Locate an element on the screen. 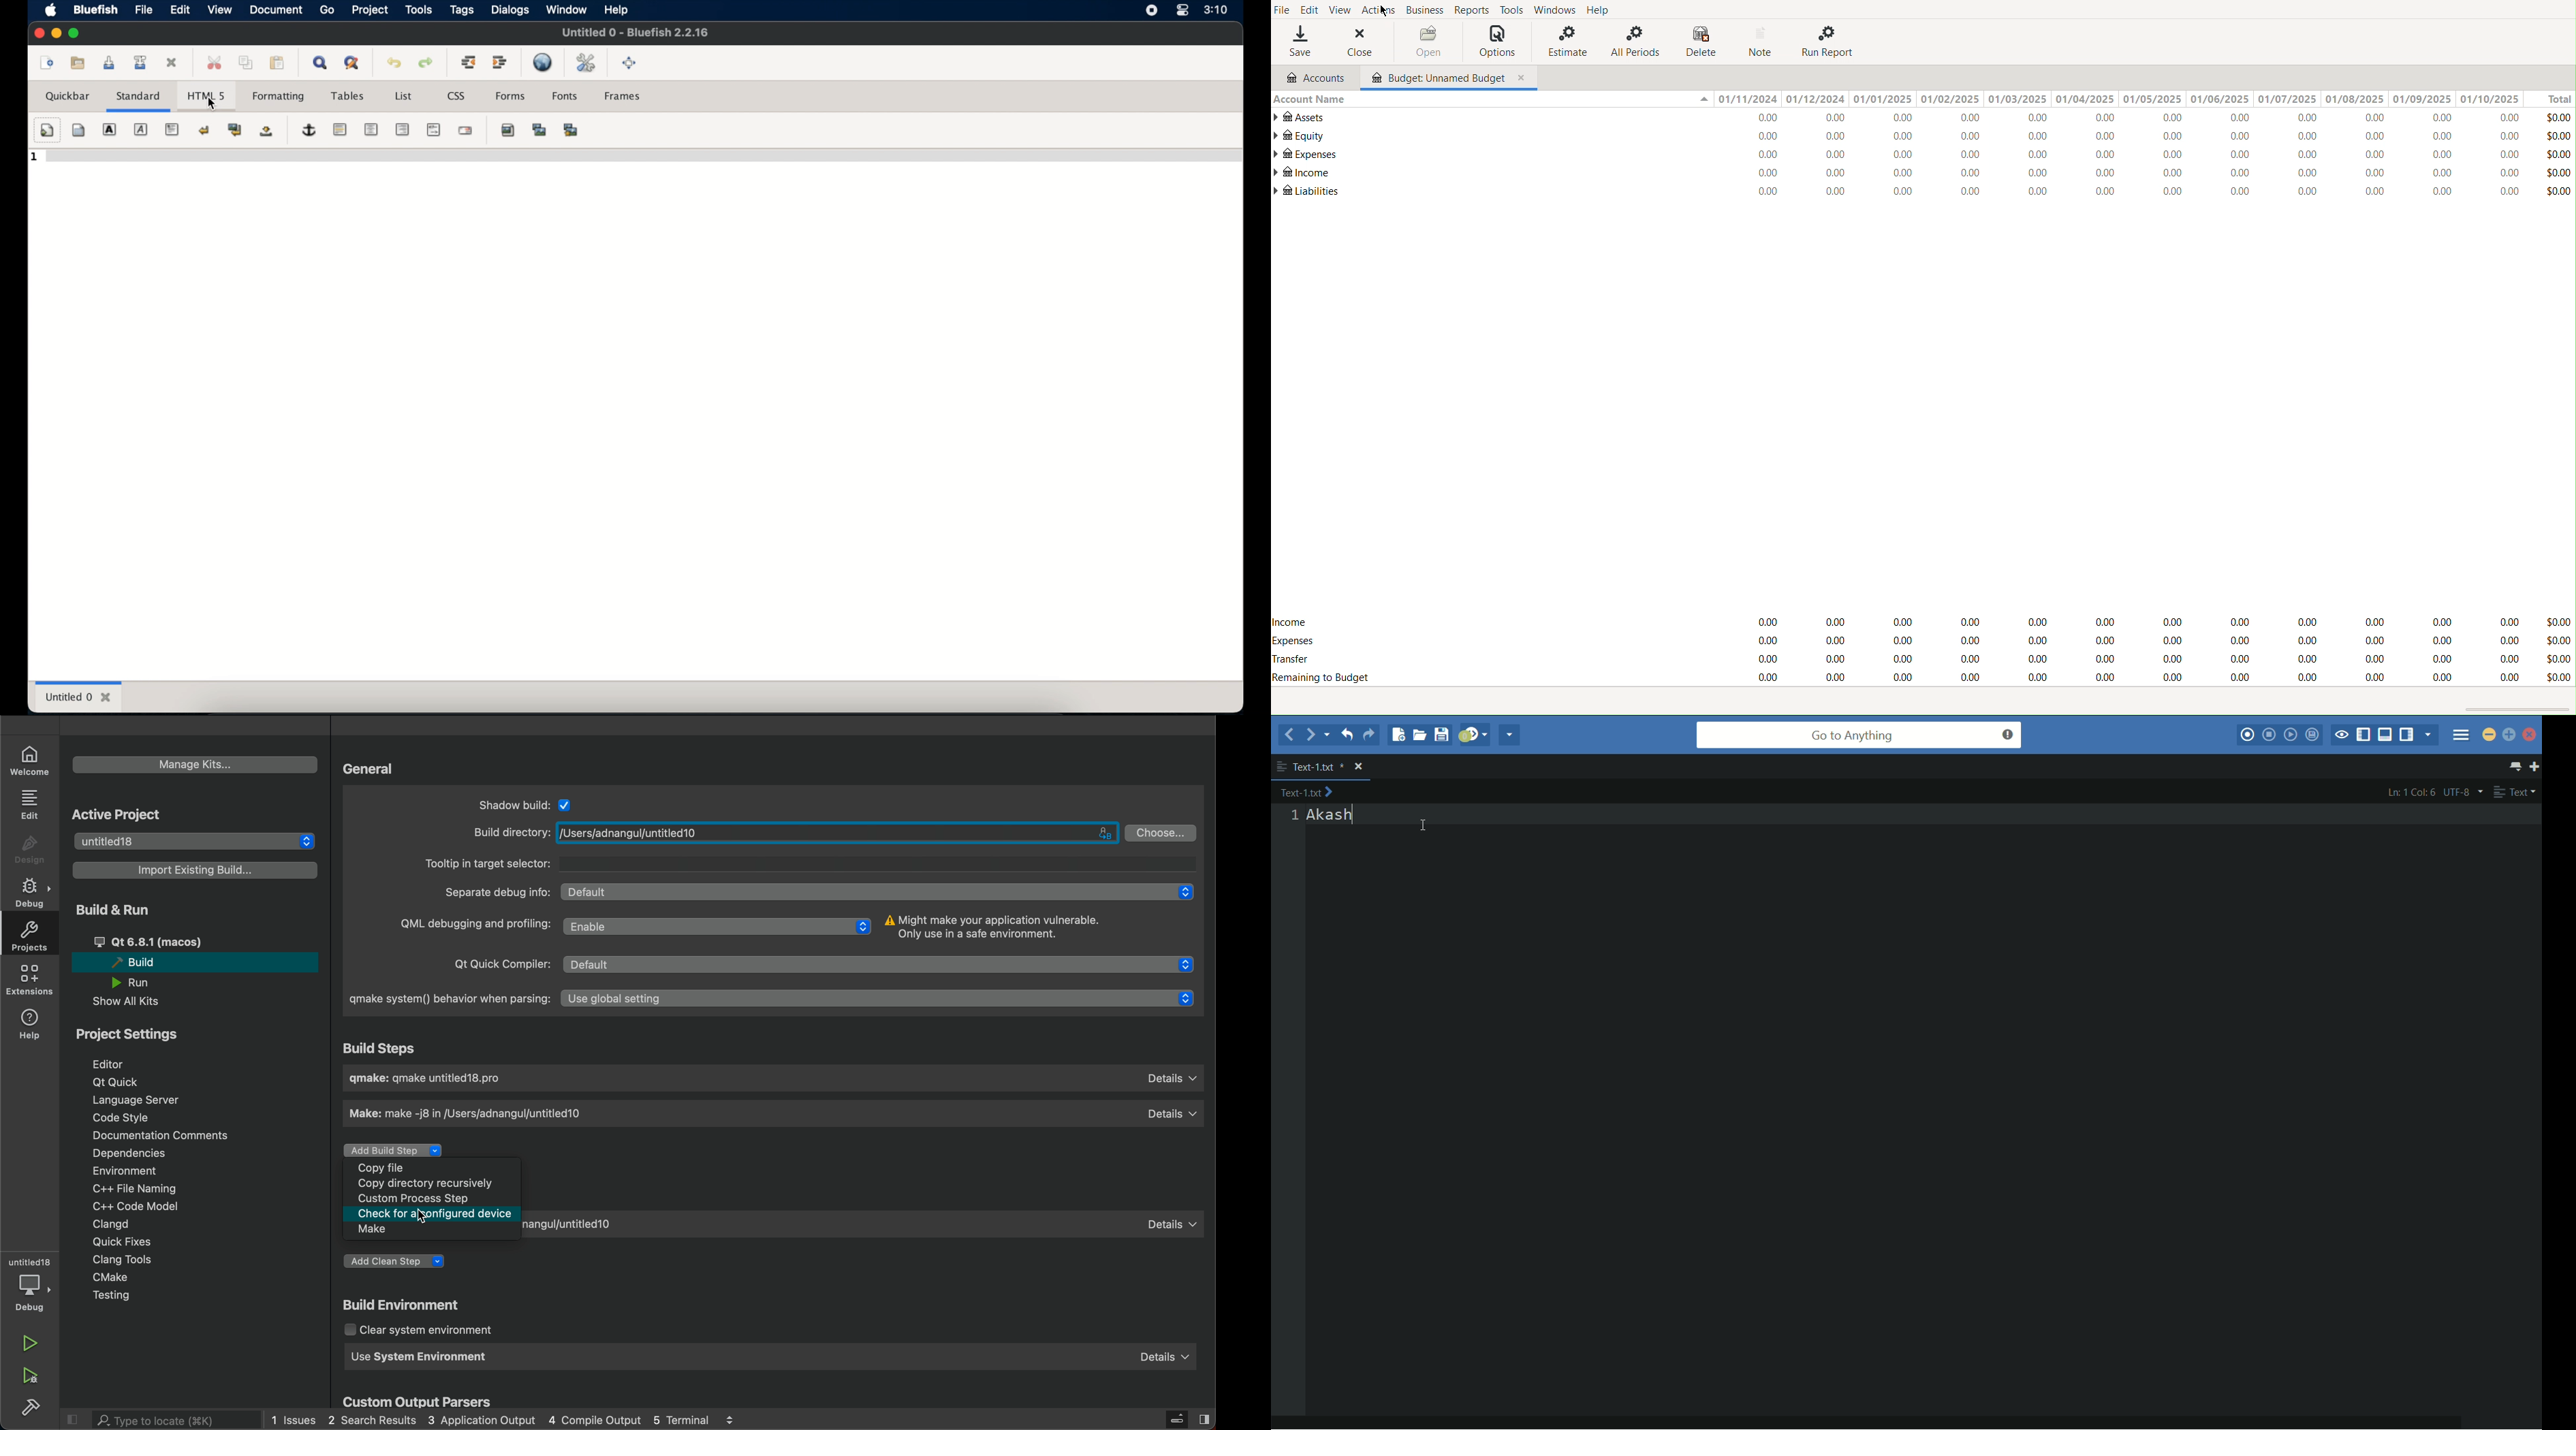 Image resolution: width=2576 pixels, height=1456 pixels. Qt Quick Compiler: is located at coordinates (499, 963).